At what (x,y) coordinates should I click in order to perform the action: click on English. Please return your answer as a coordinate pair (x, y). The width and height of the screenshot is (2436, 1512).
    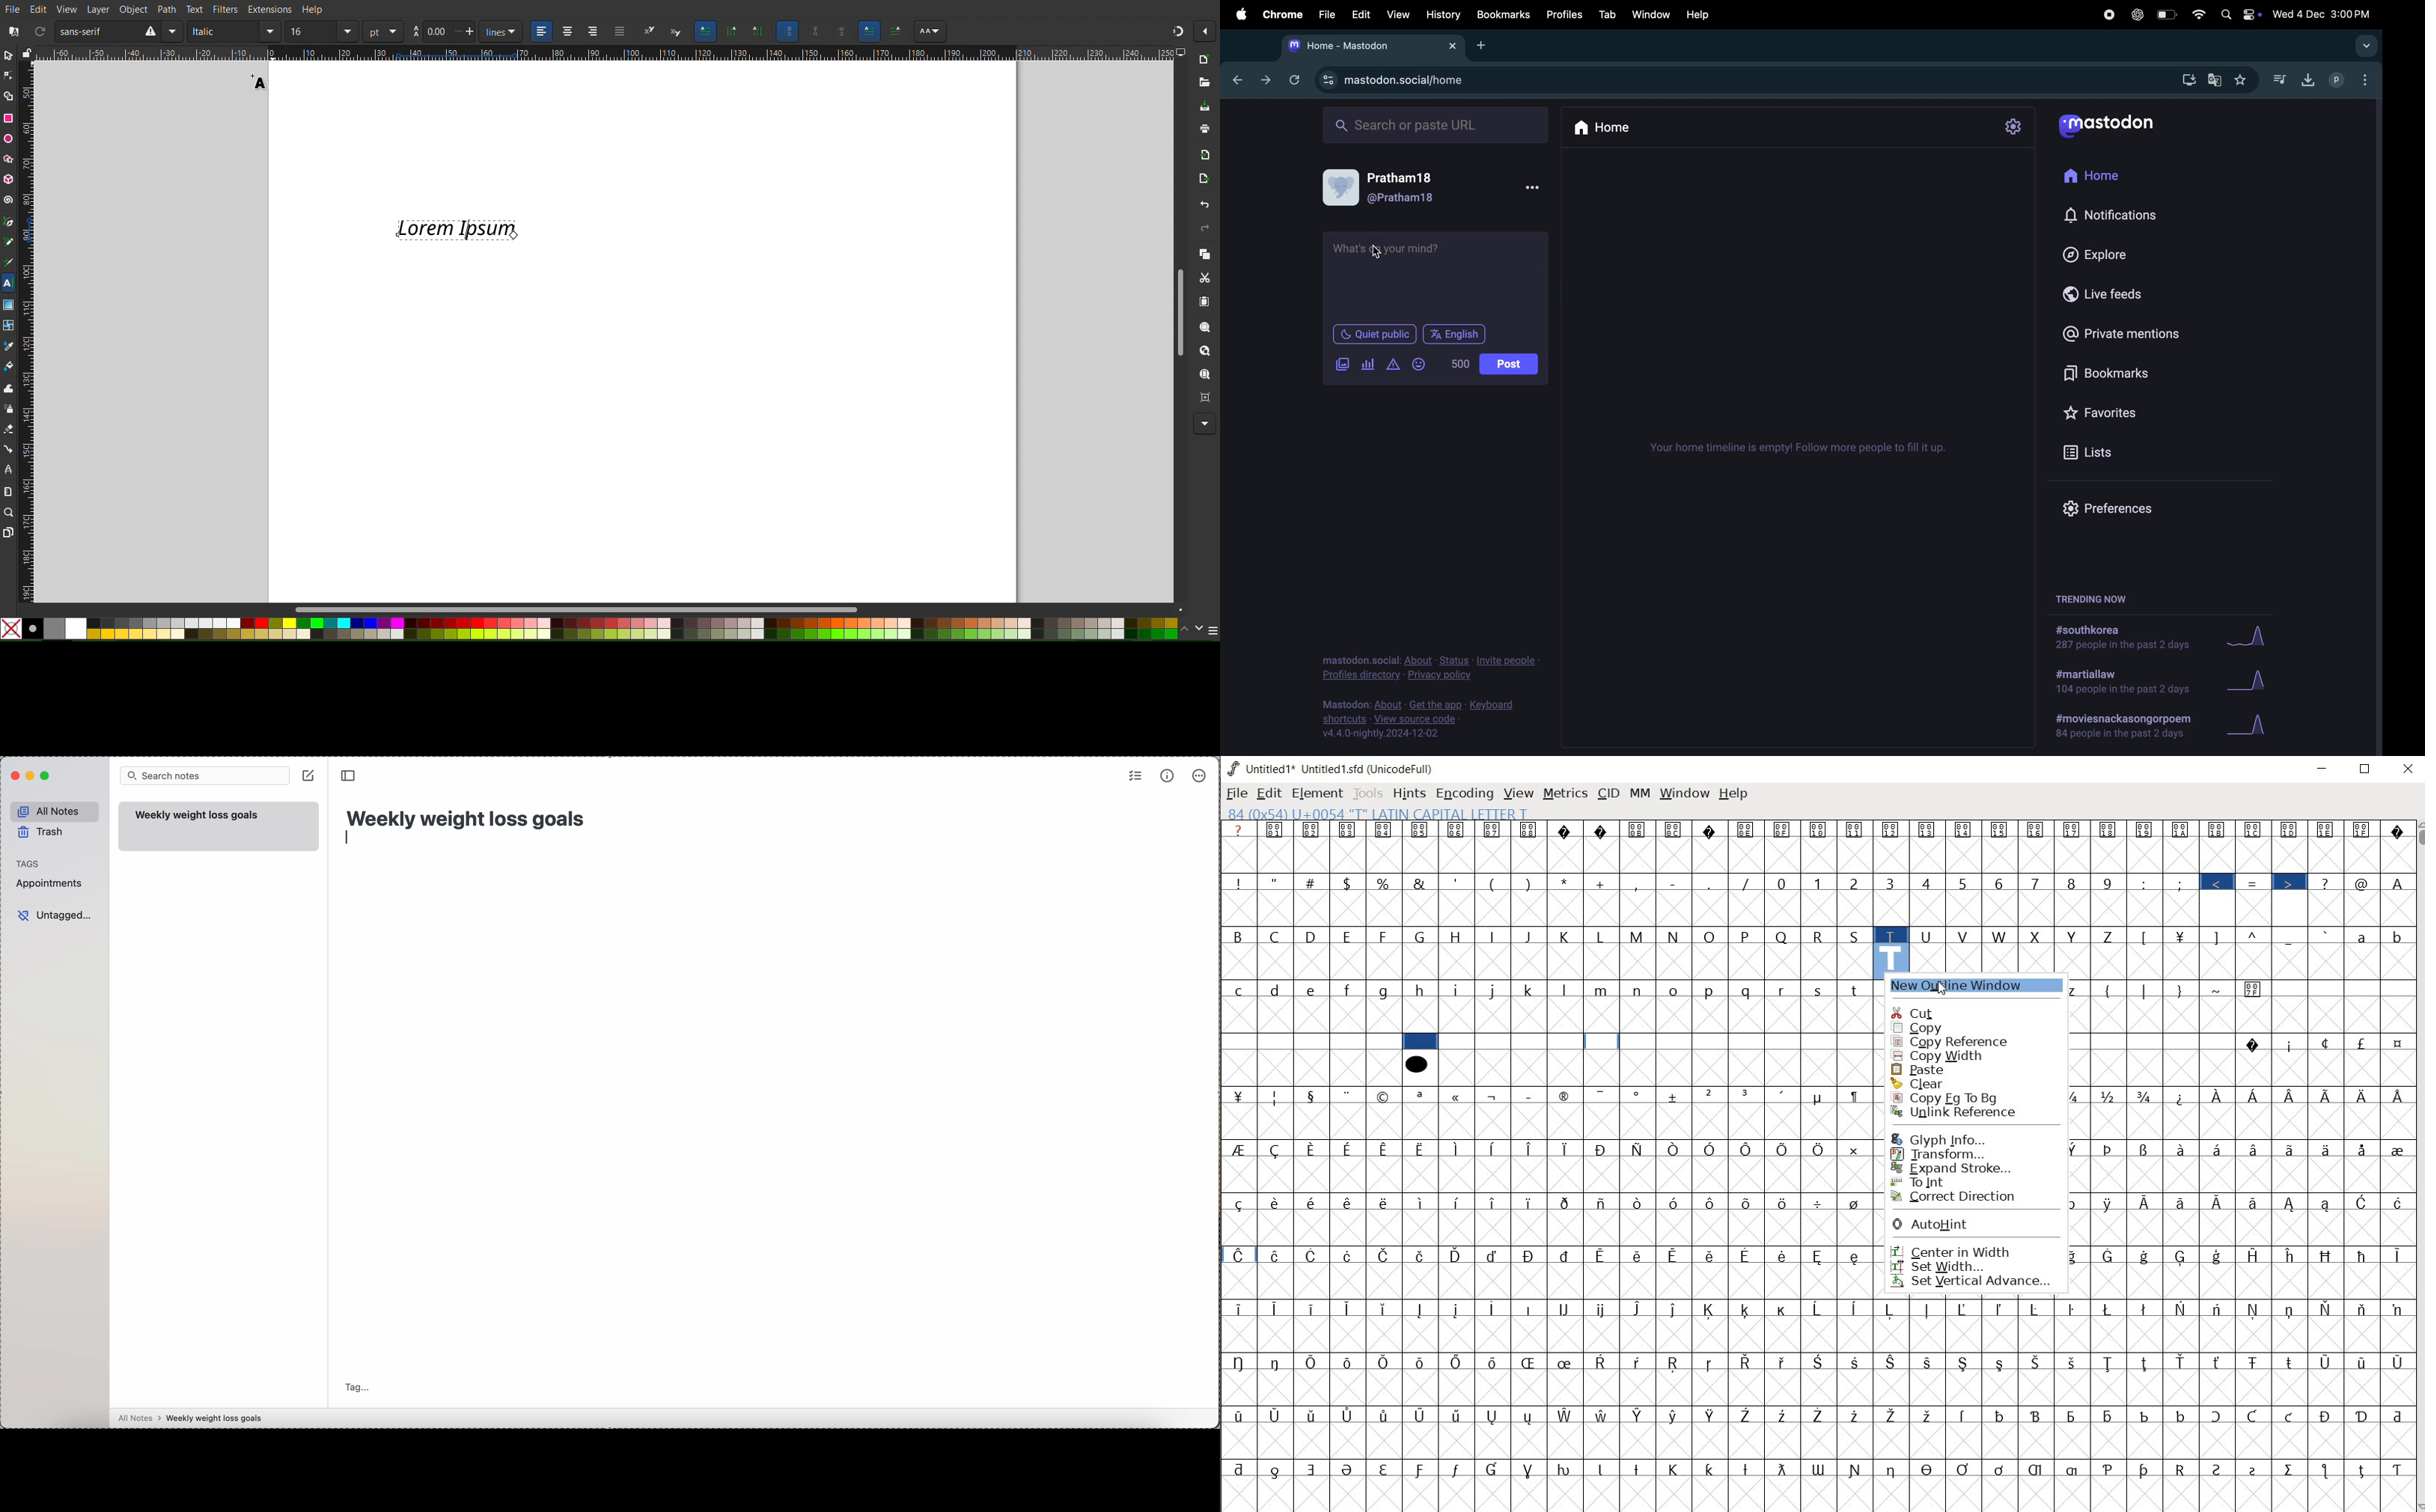
    Looking at the image, I should click on (1453, 334).